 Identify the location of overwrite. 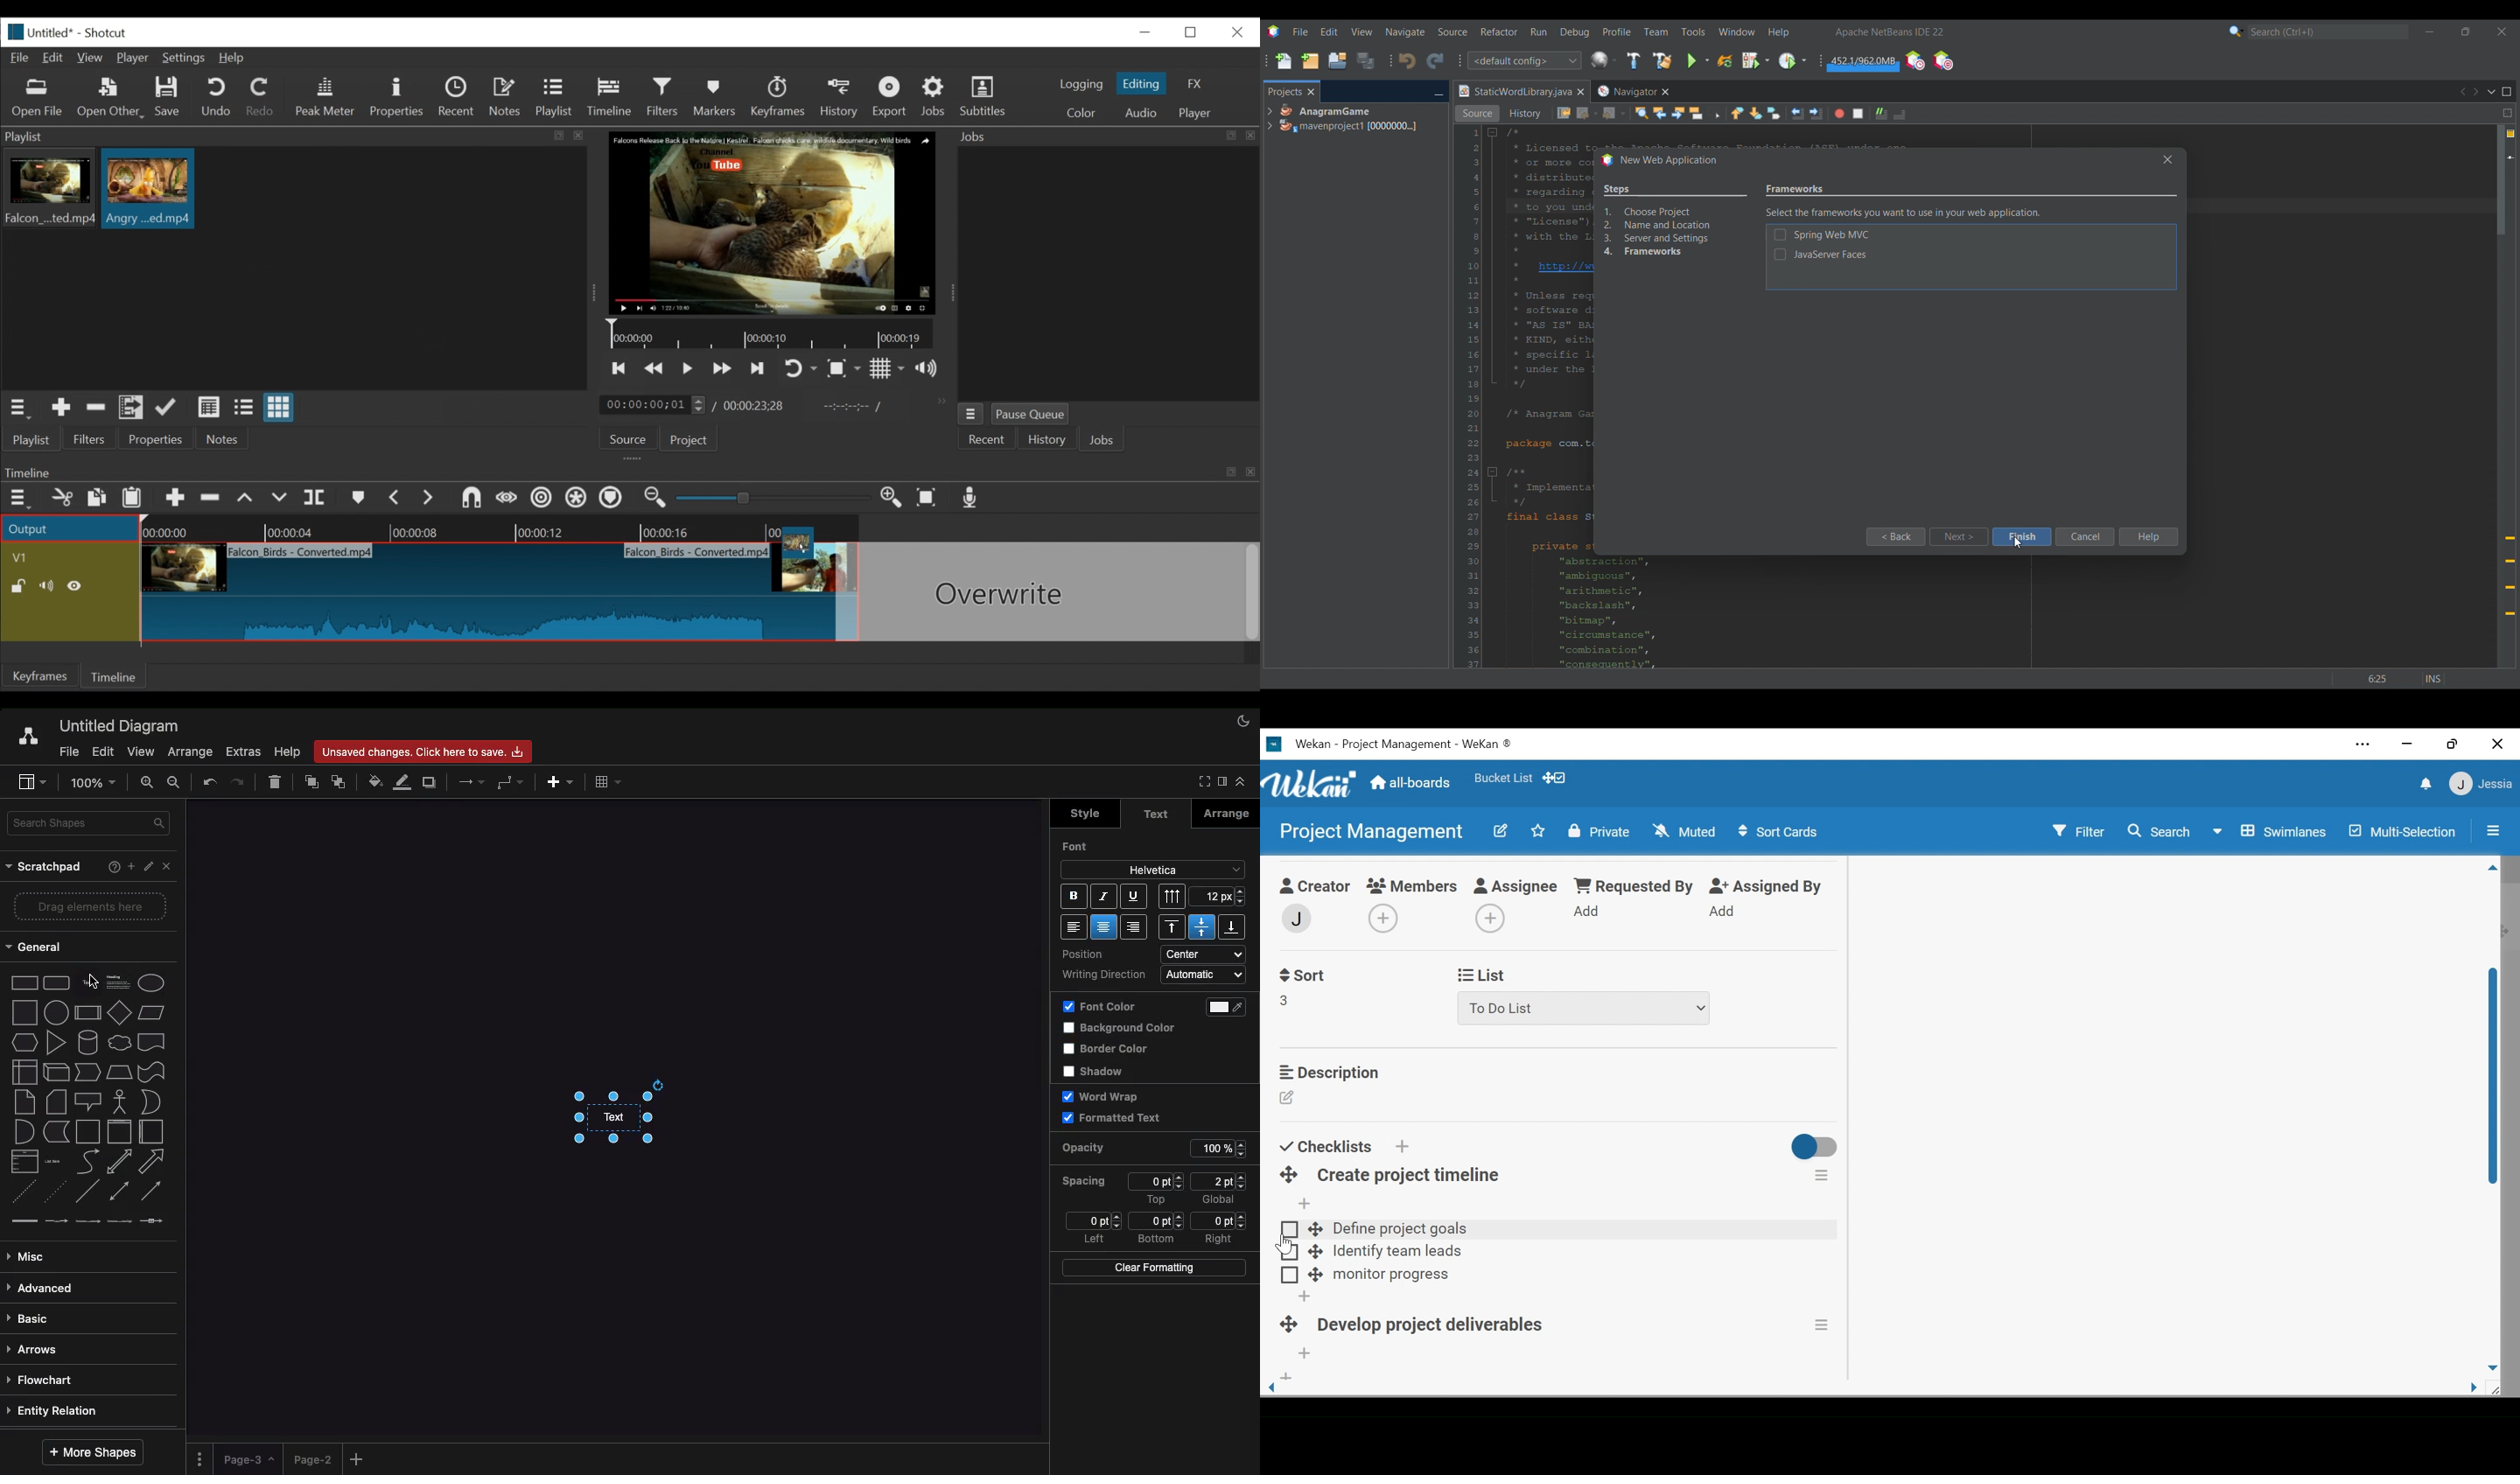
(282, 498).